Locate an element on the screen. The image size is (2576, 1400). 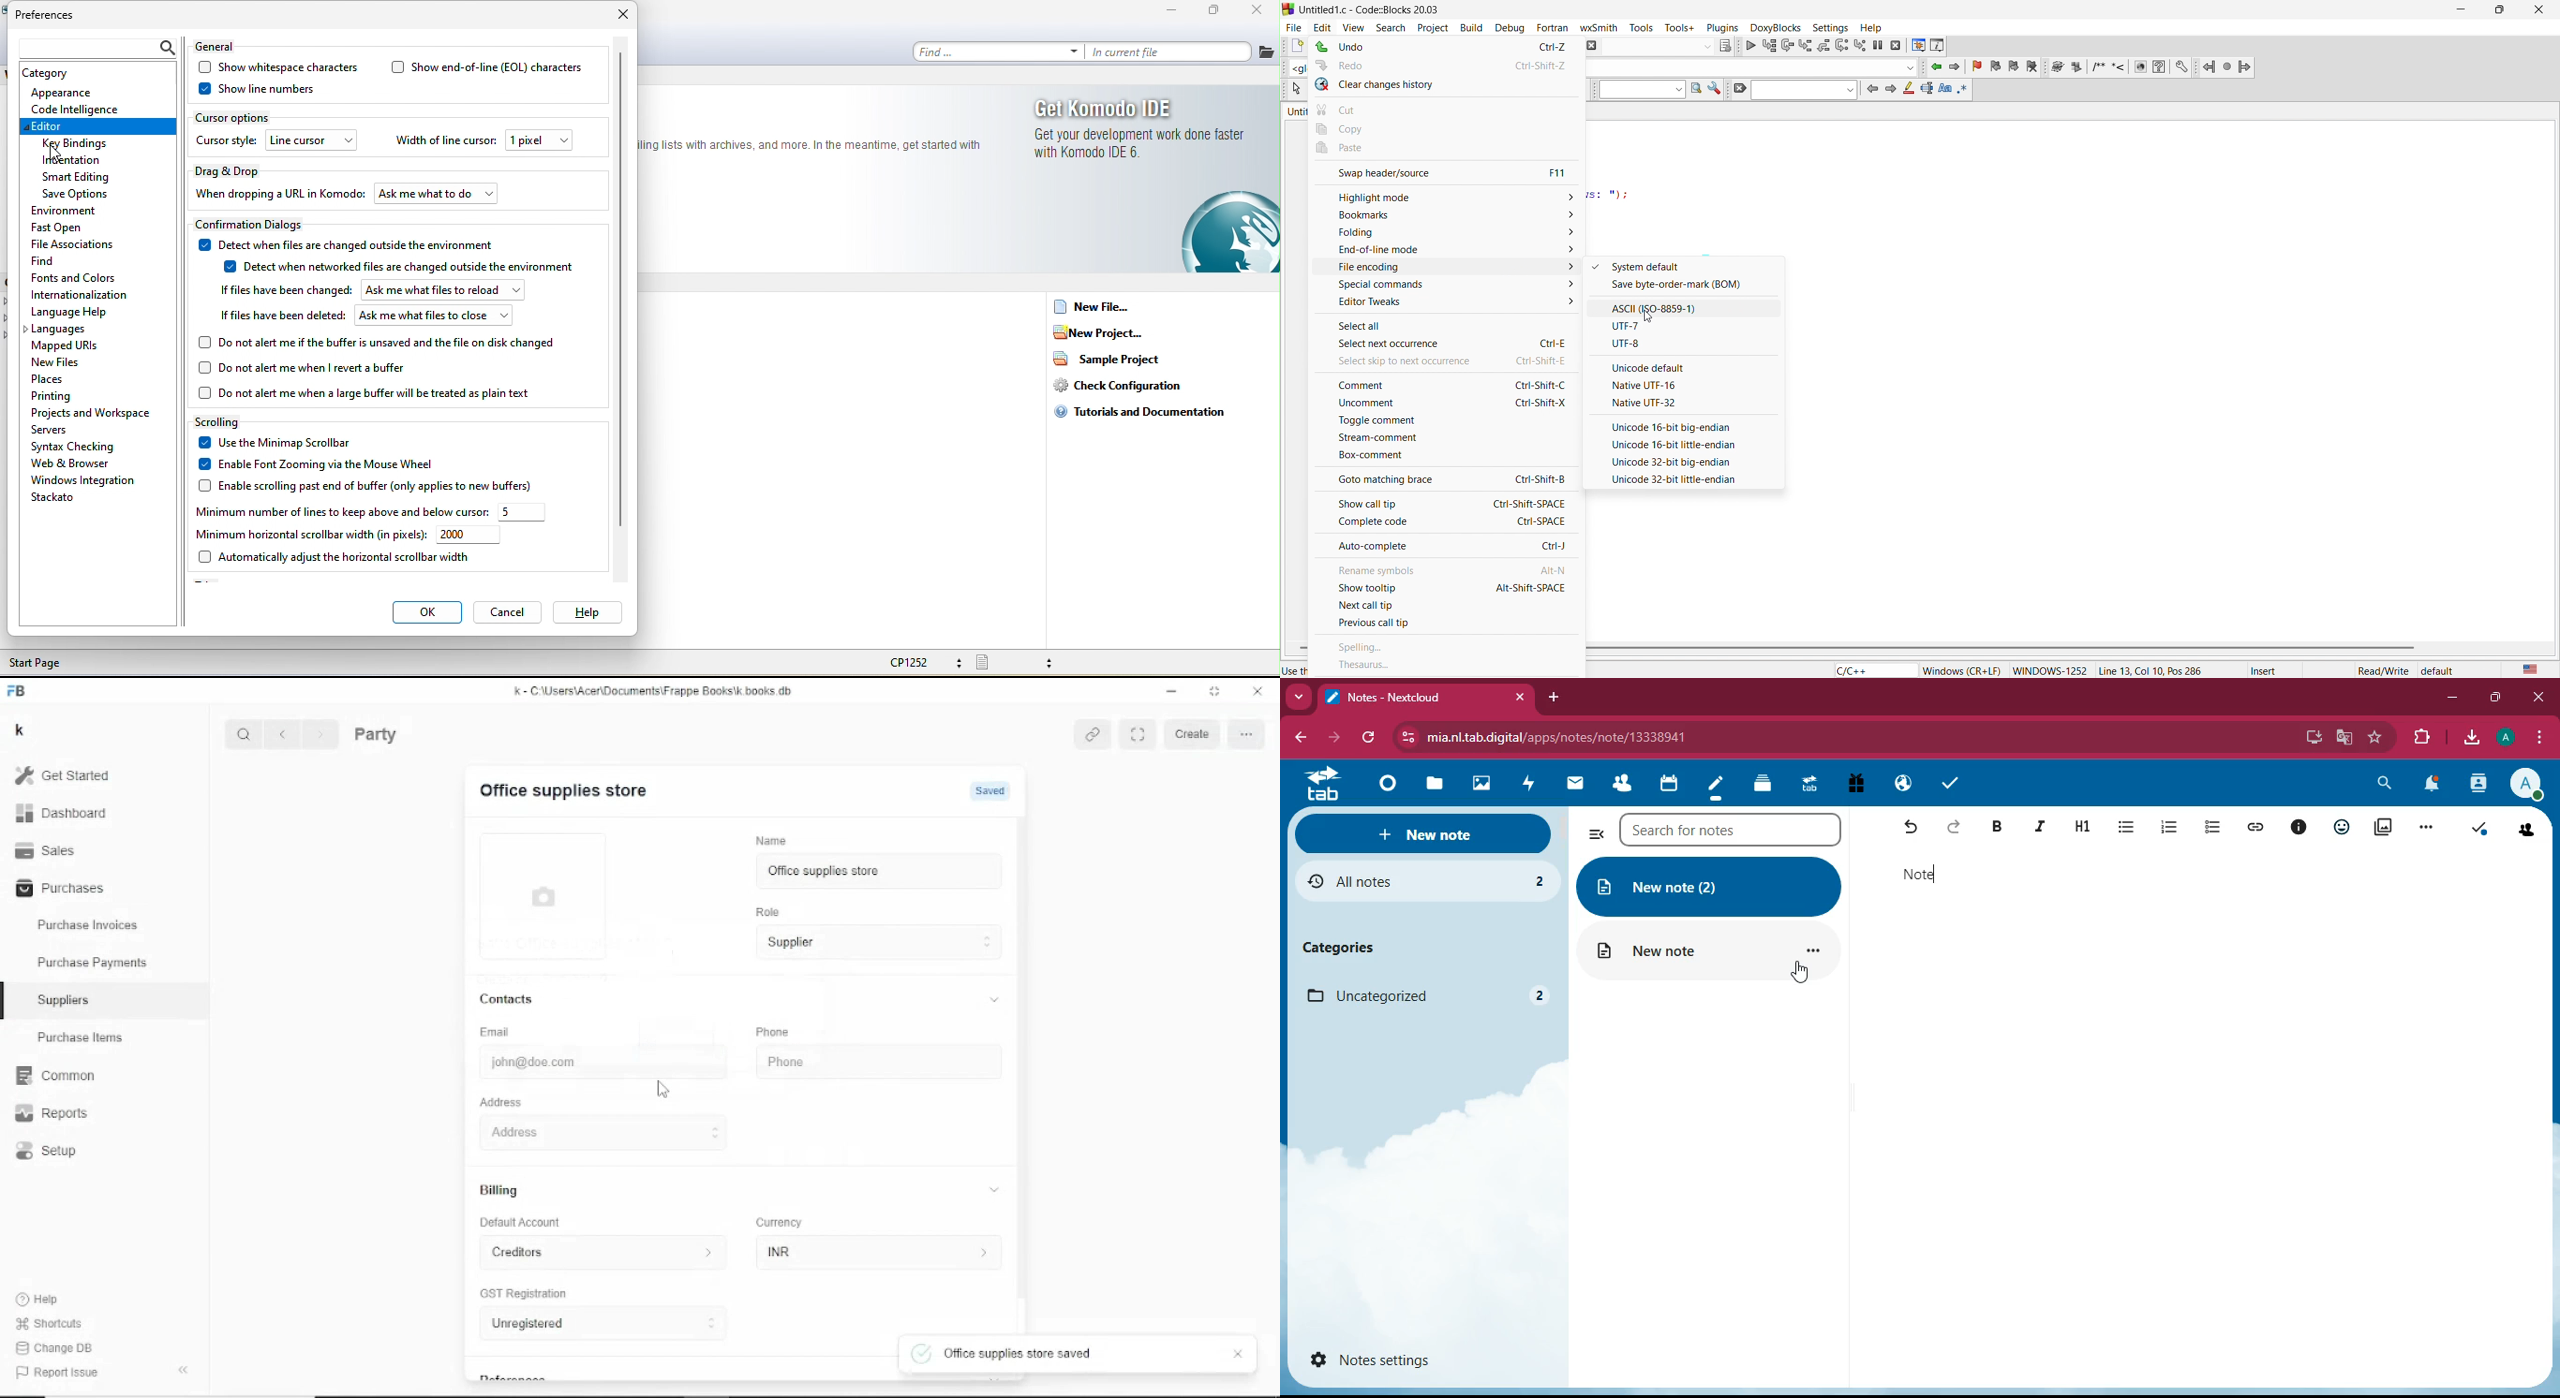
Close is located at coordinates (1257, 691).